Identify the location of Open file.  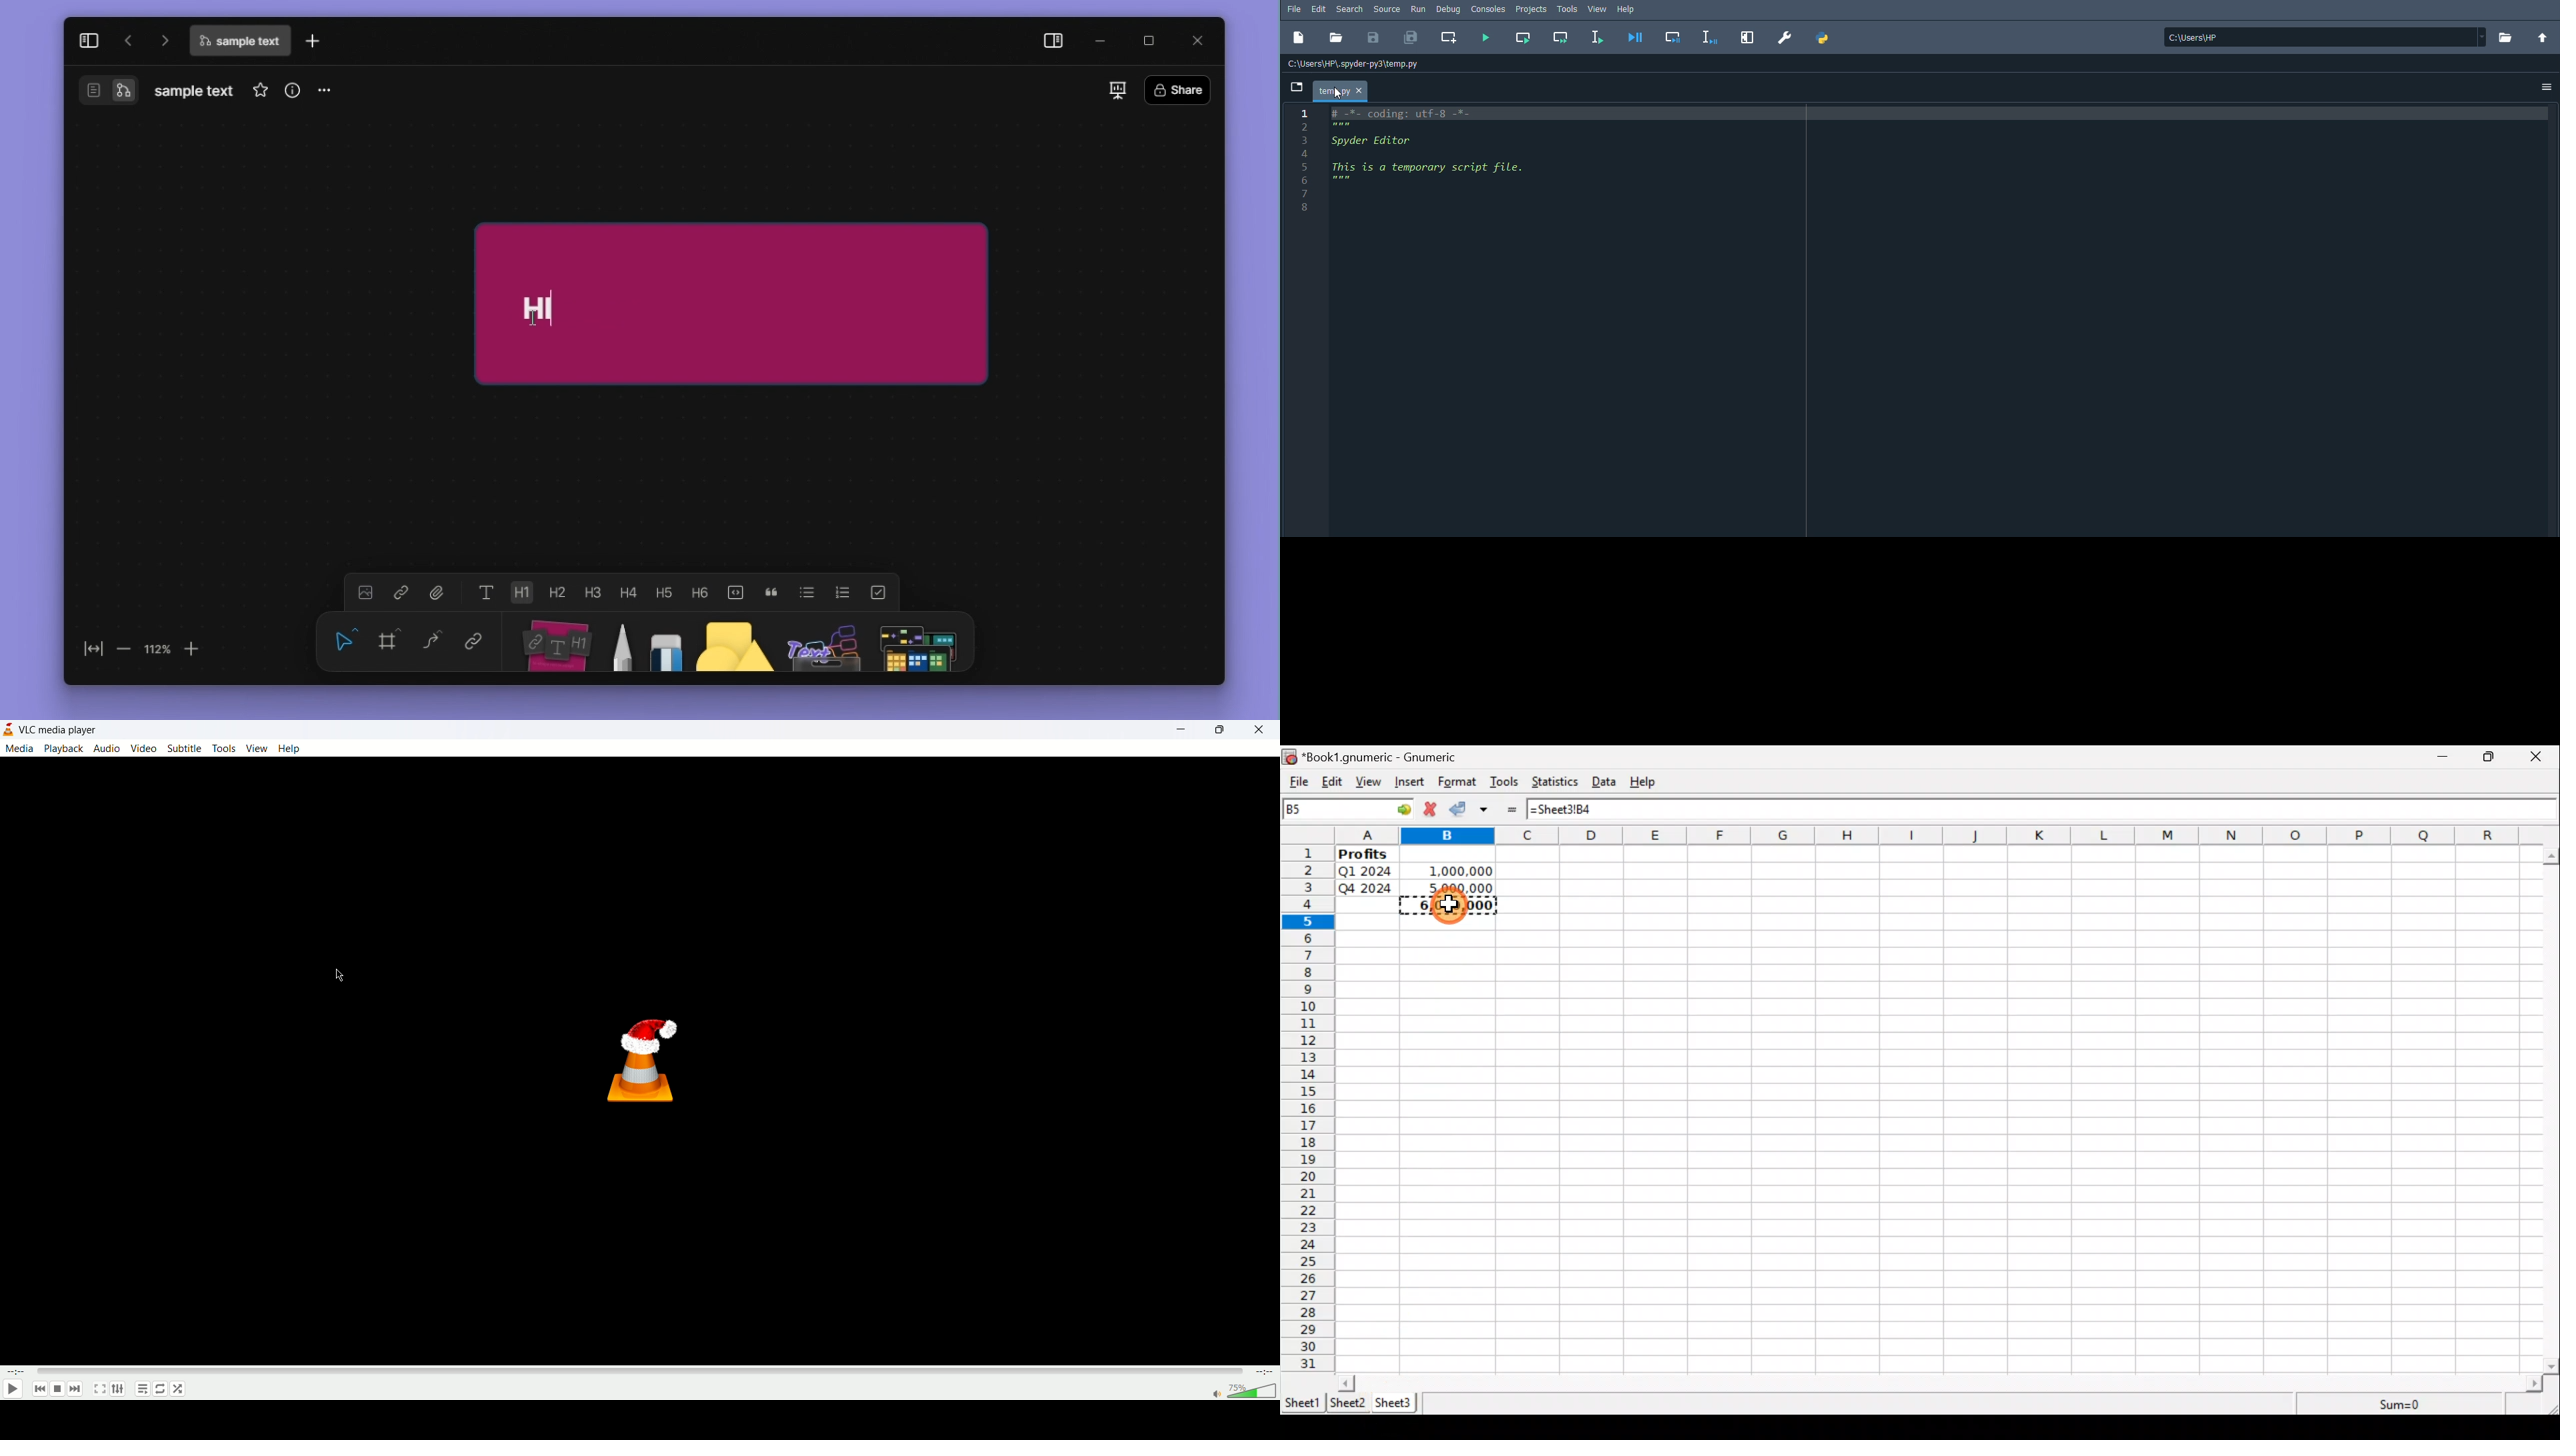
(1337, 39).